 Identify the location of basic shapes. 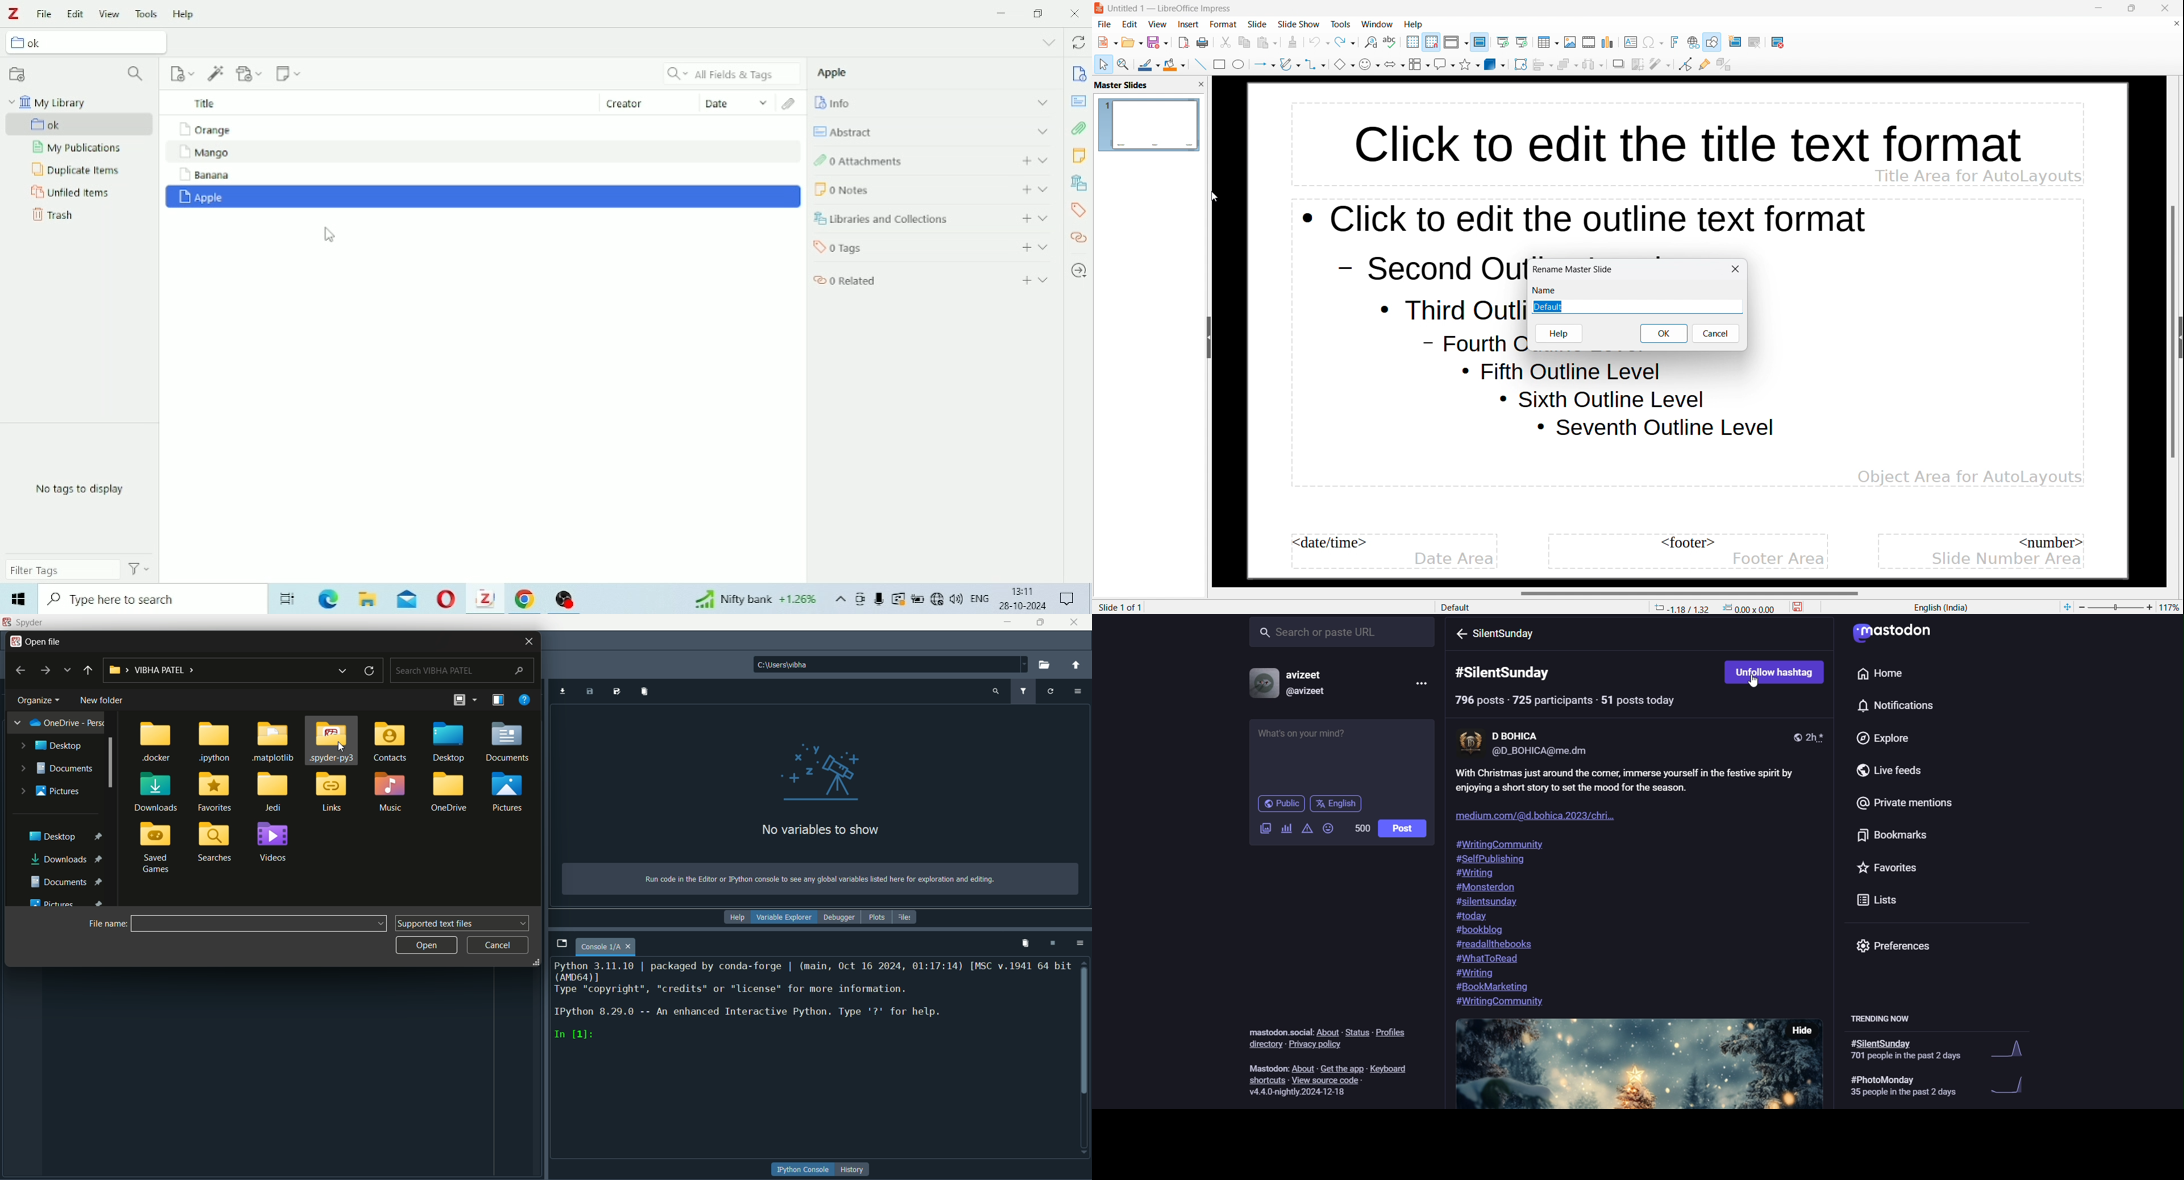
(1344, 64).